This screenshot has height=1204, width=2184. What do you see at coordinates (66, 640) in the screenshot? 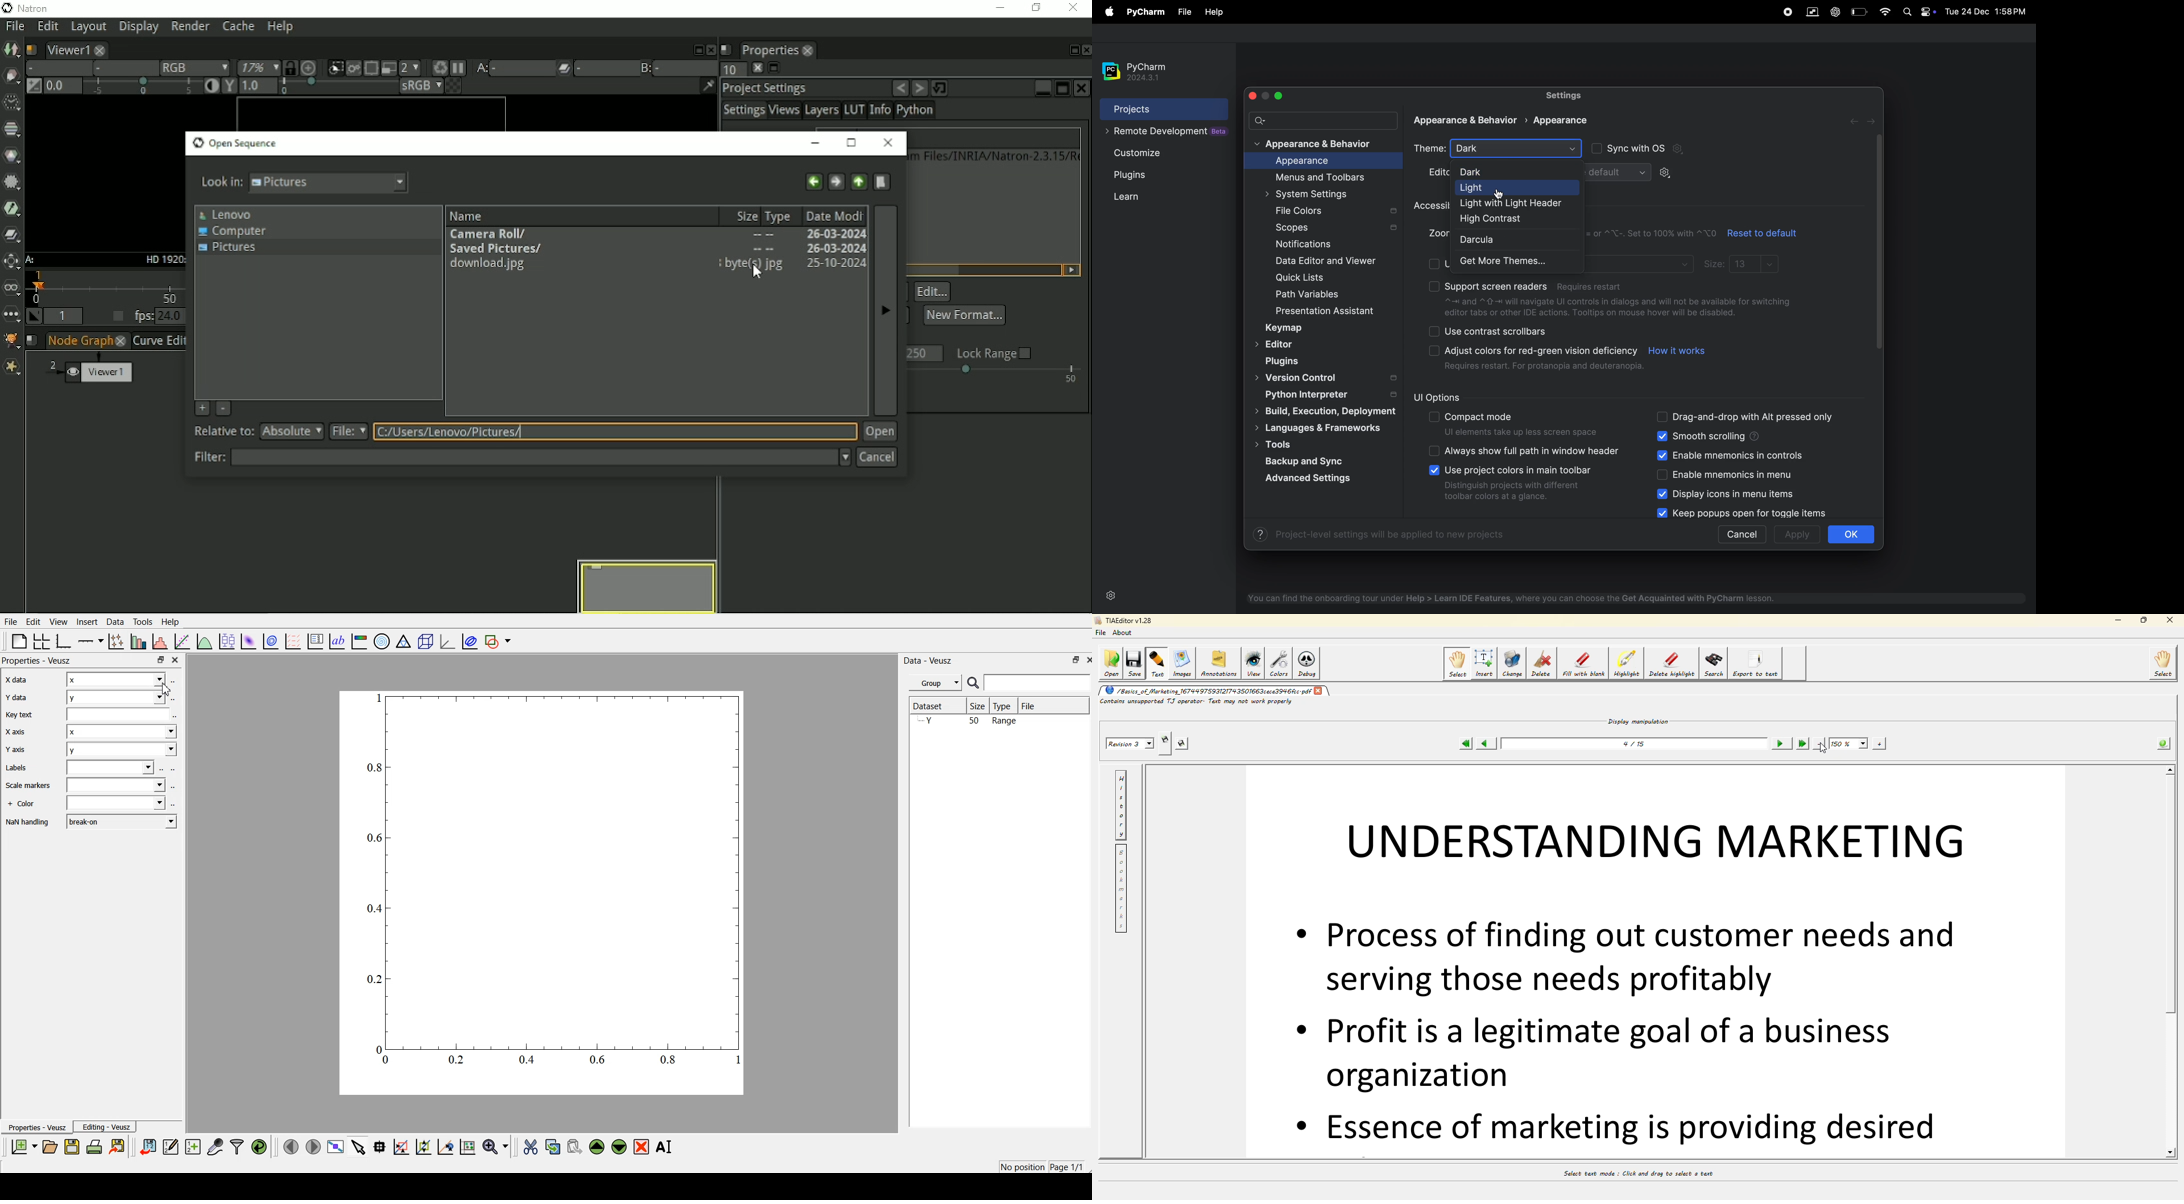
I see `base graphs` at bounding box center [66, 640].